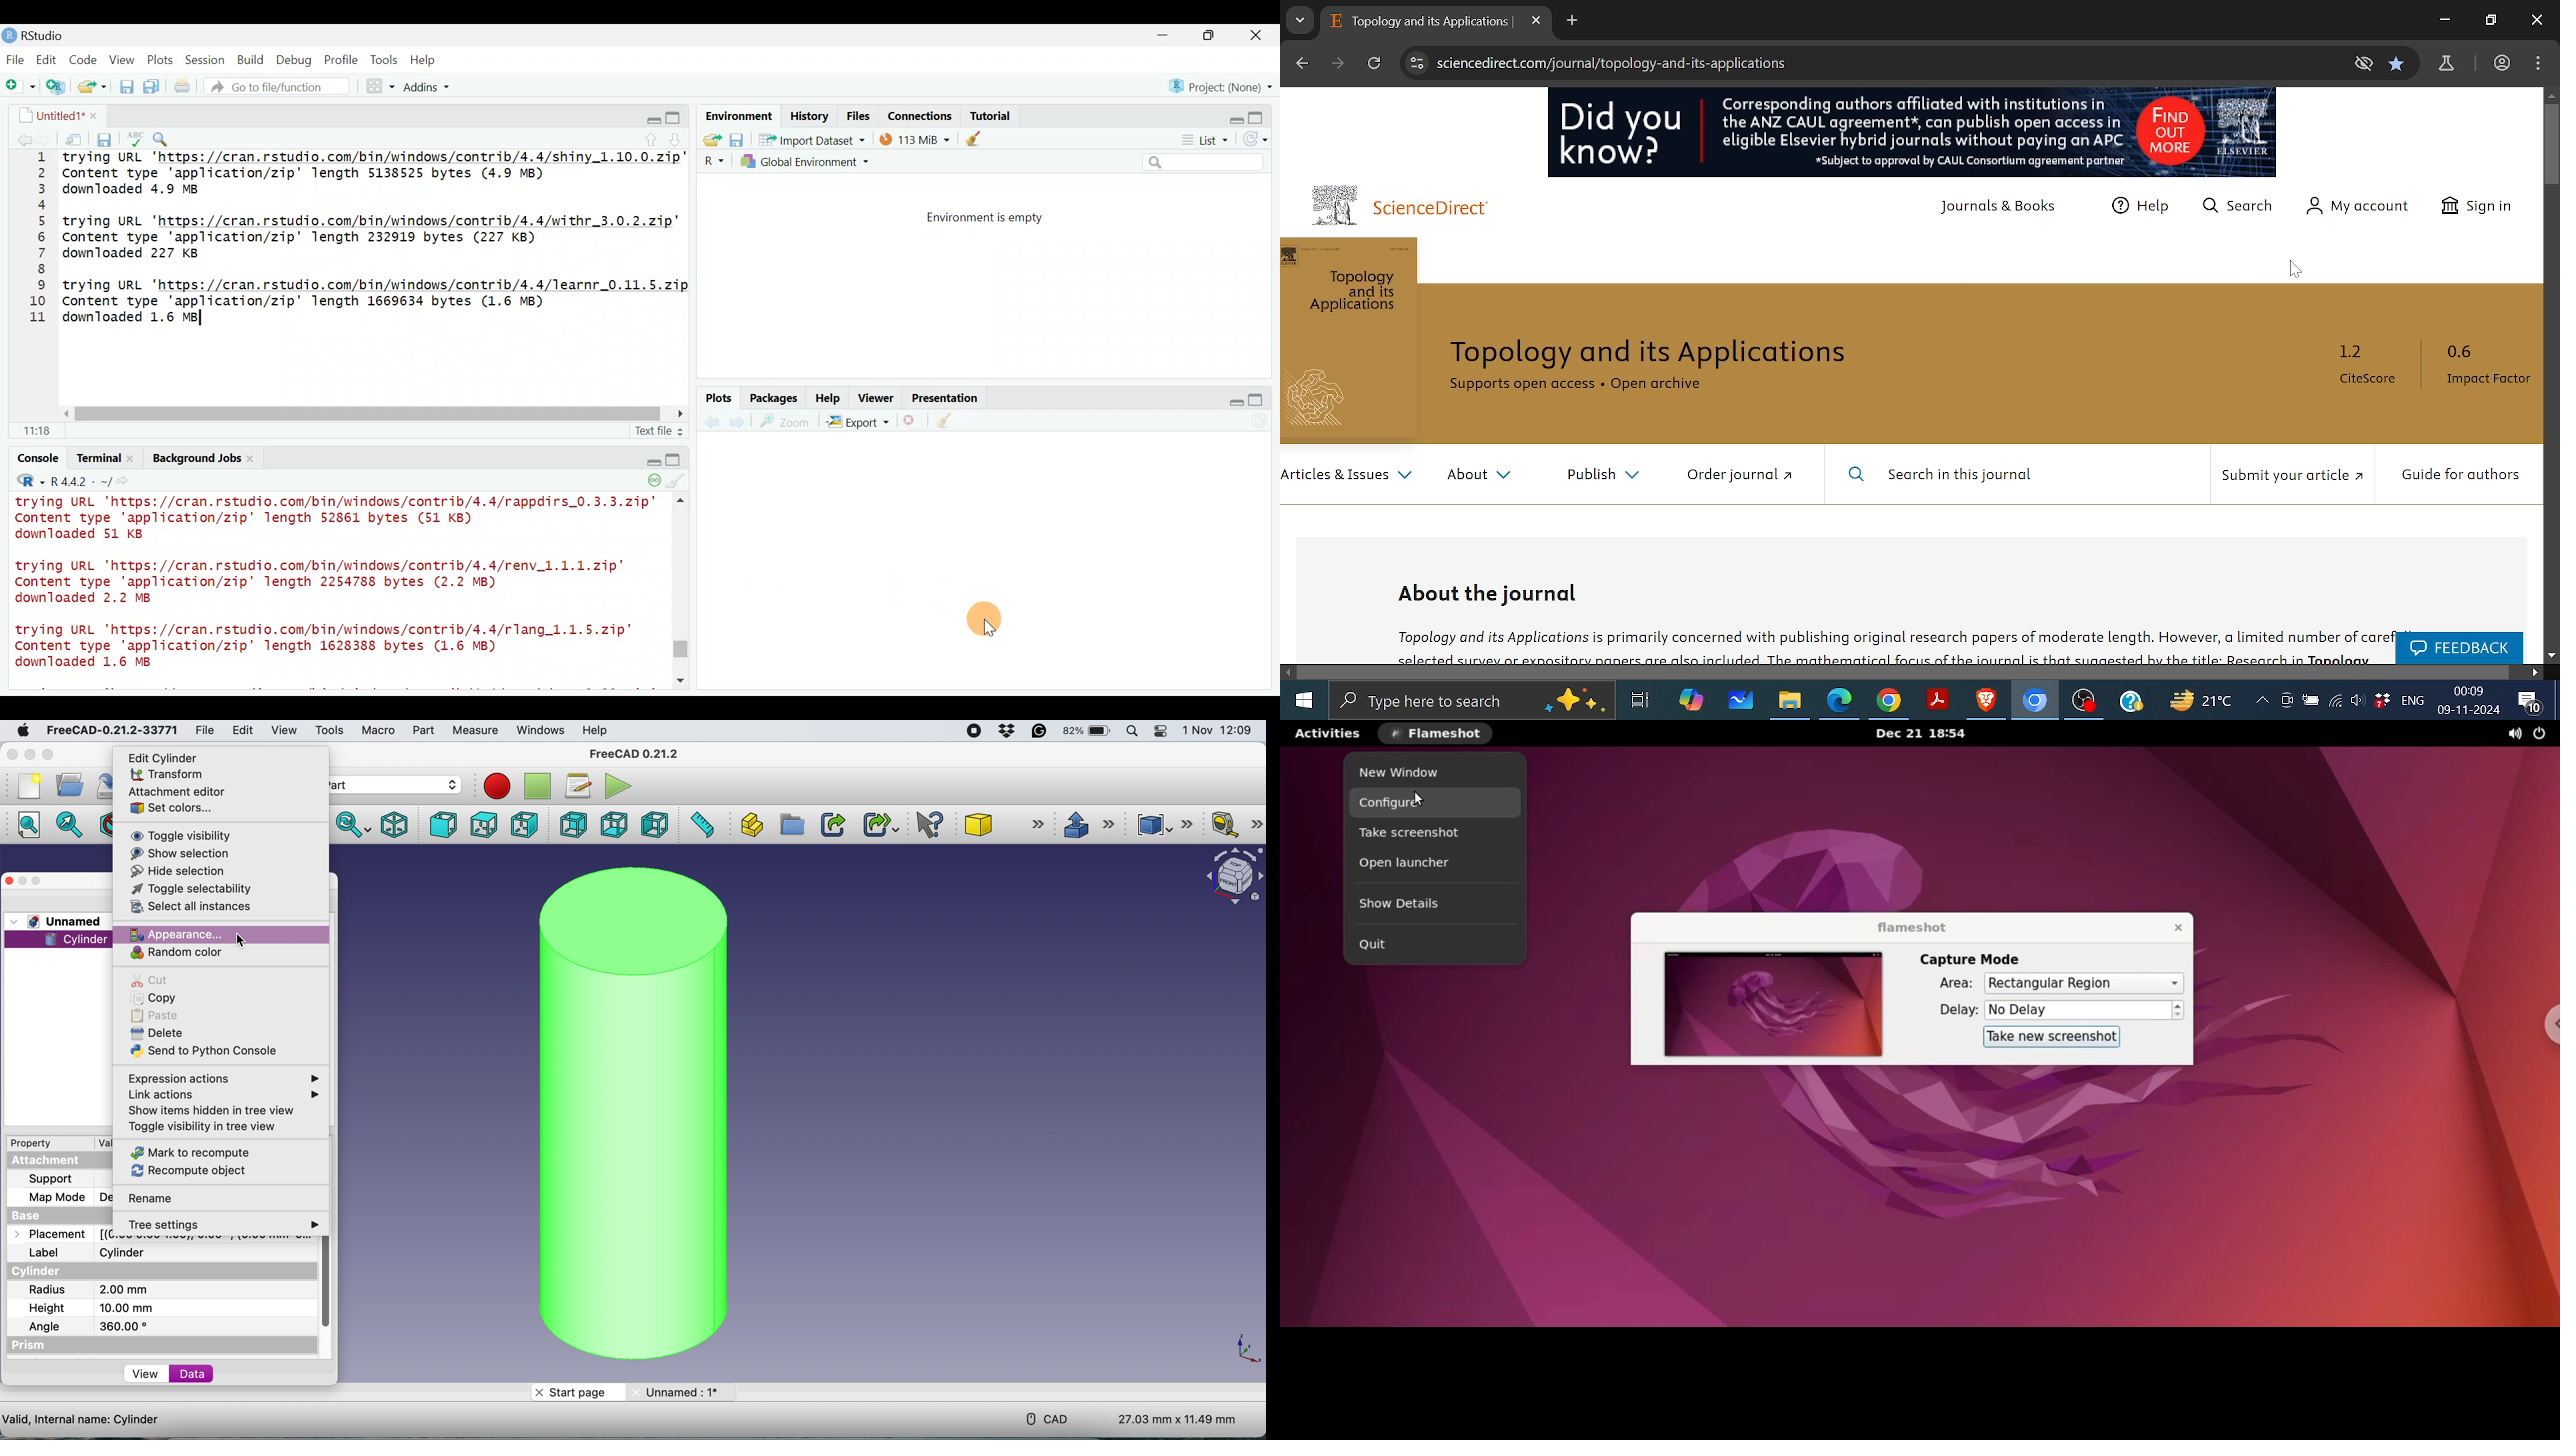 The image size is (2576, 1456). Describe the element at coordinates (93, 459) in the screenshot. I see `Terminal` at that location.